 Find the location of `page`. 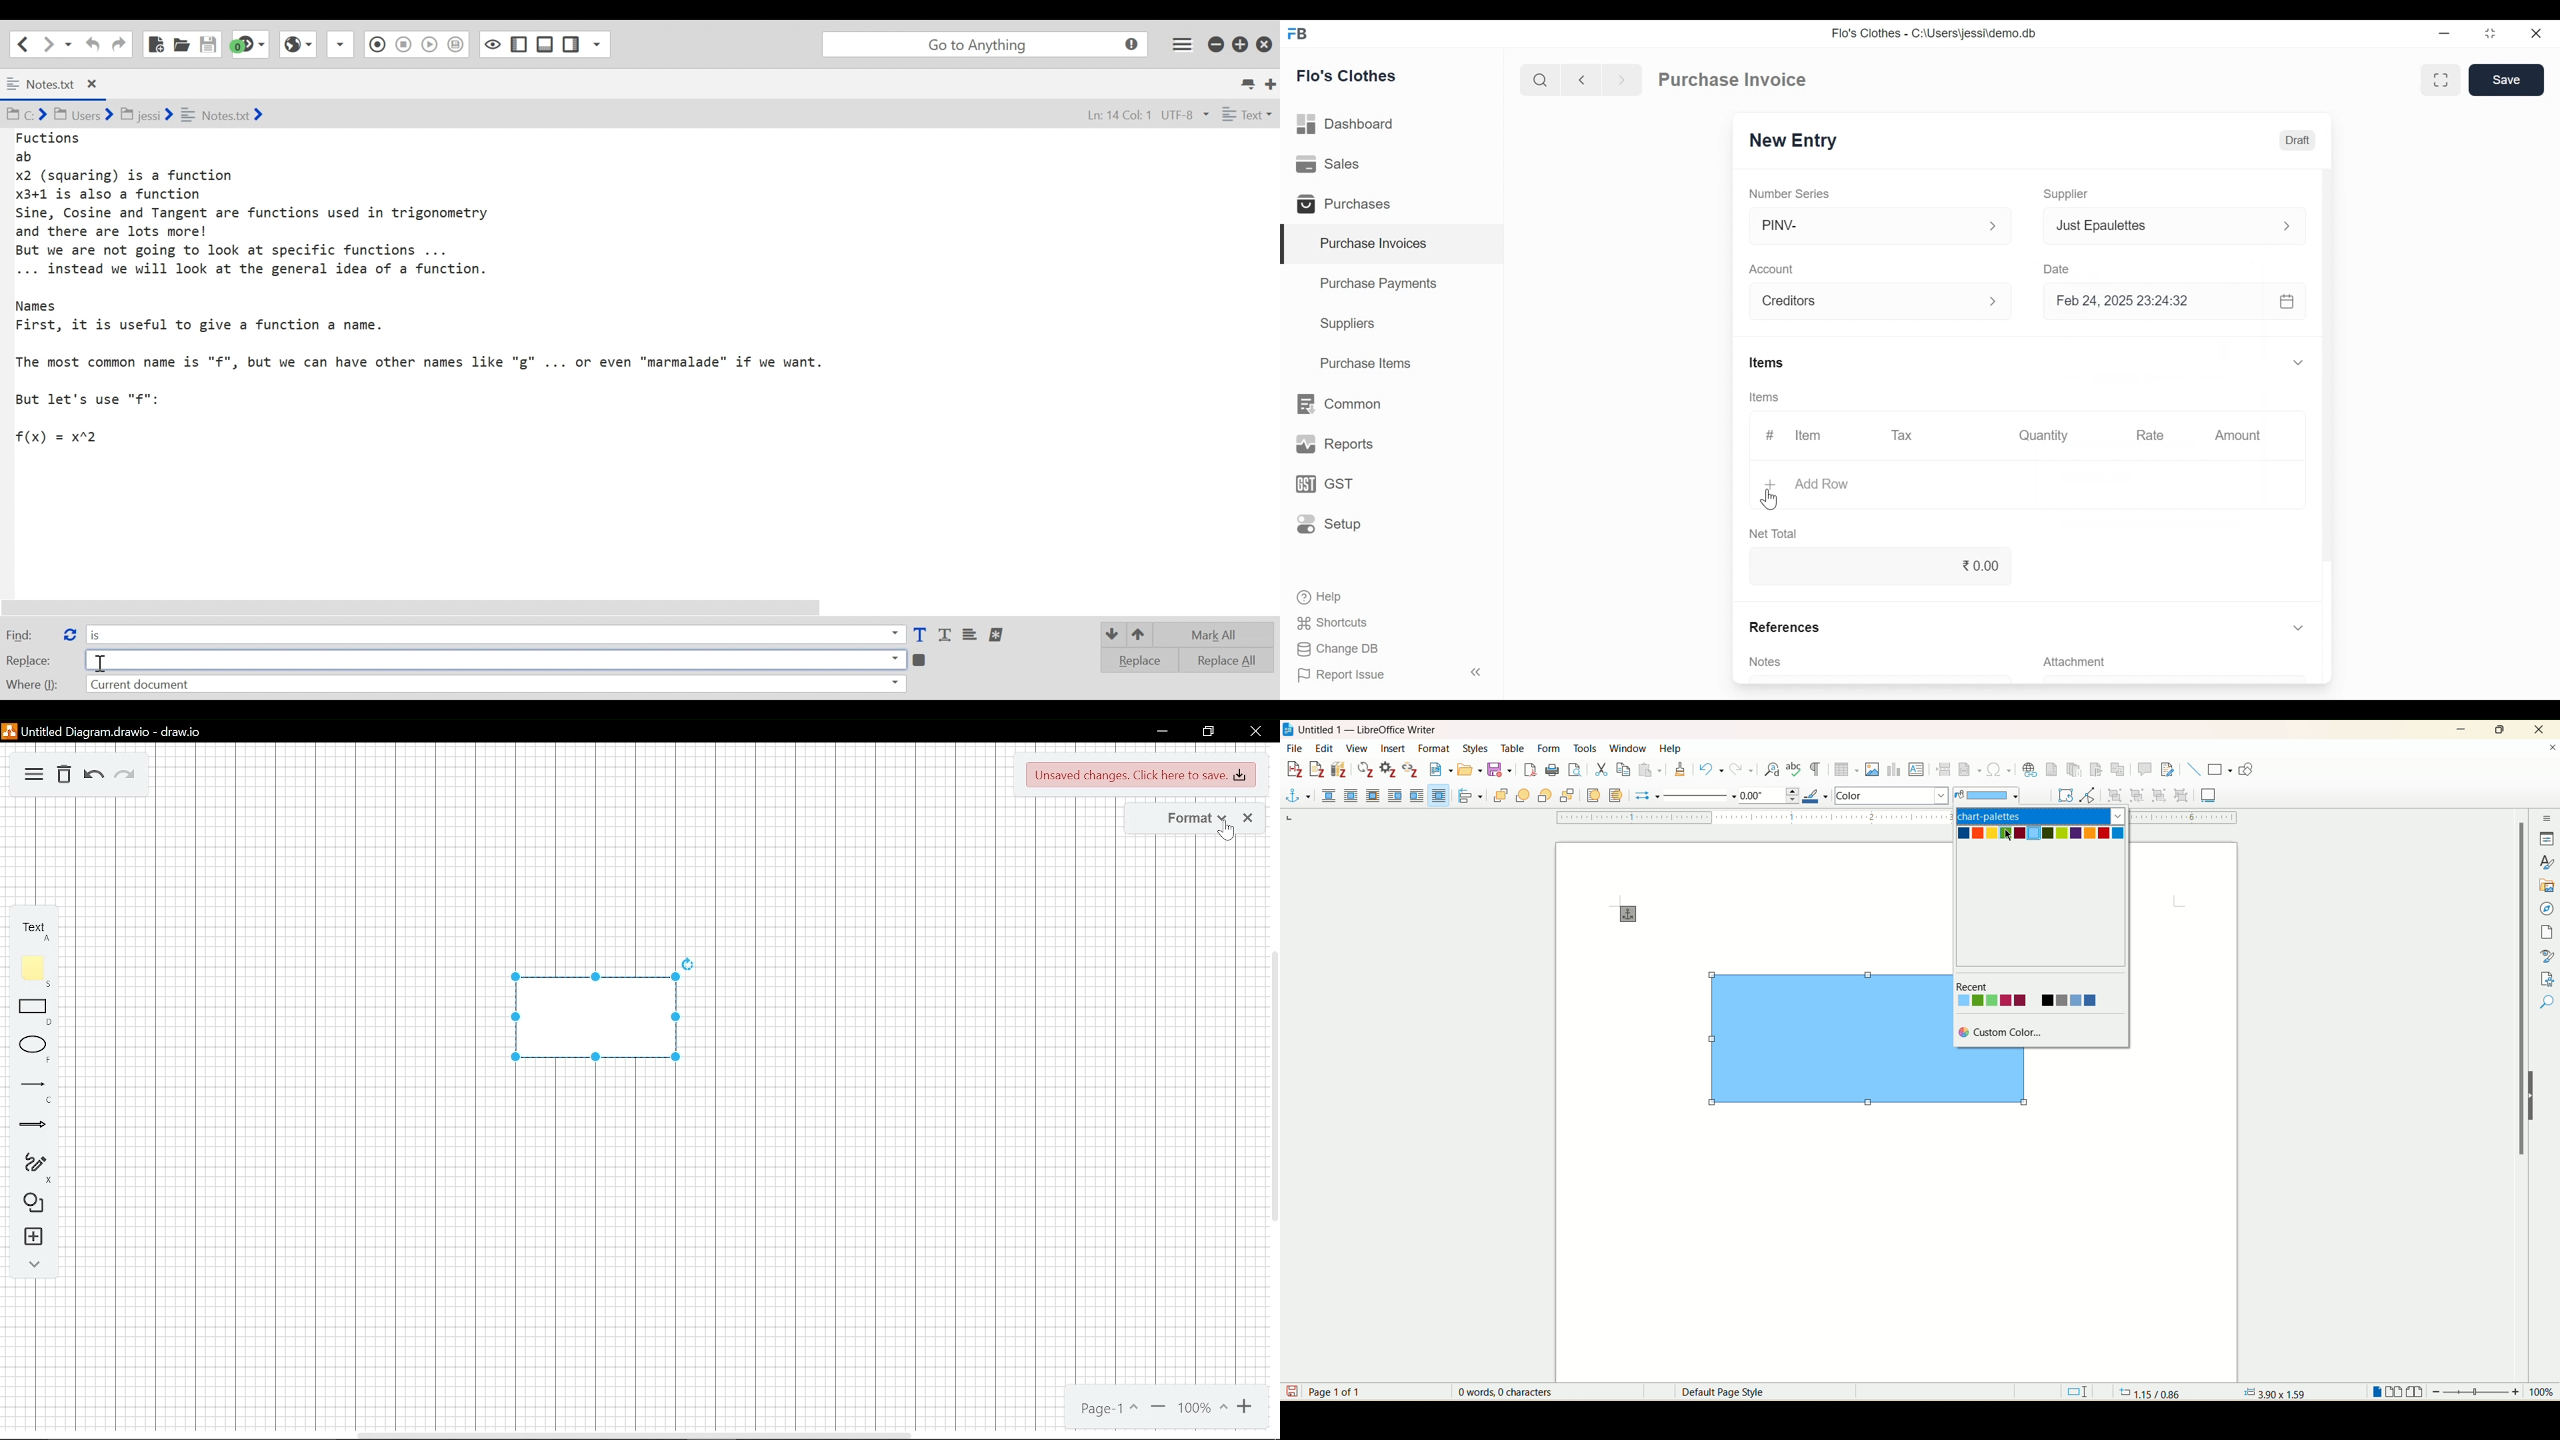

page is located at coordinates (2545, 933).